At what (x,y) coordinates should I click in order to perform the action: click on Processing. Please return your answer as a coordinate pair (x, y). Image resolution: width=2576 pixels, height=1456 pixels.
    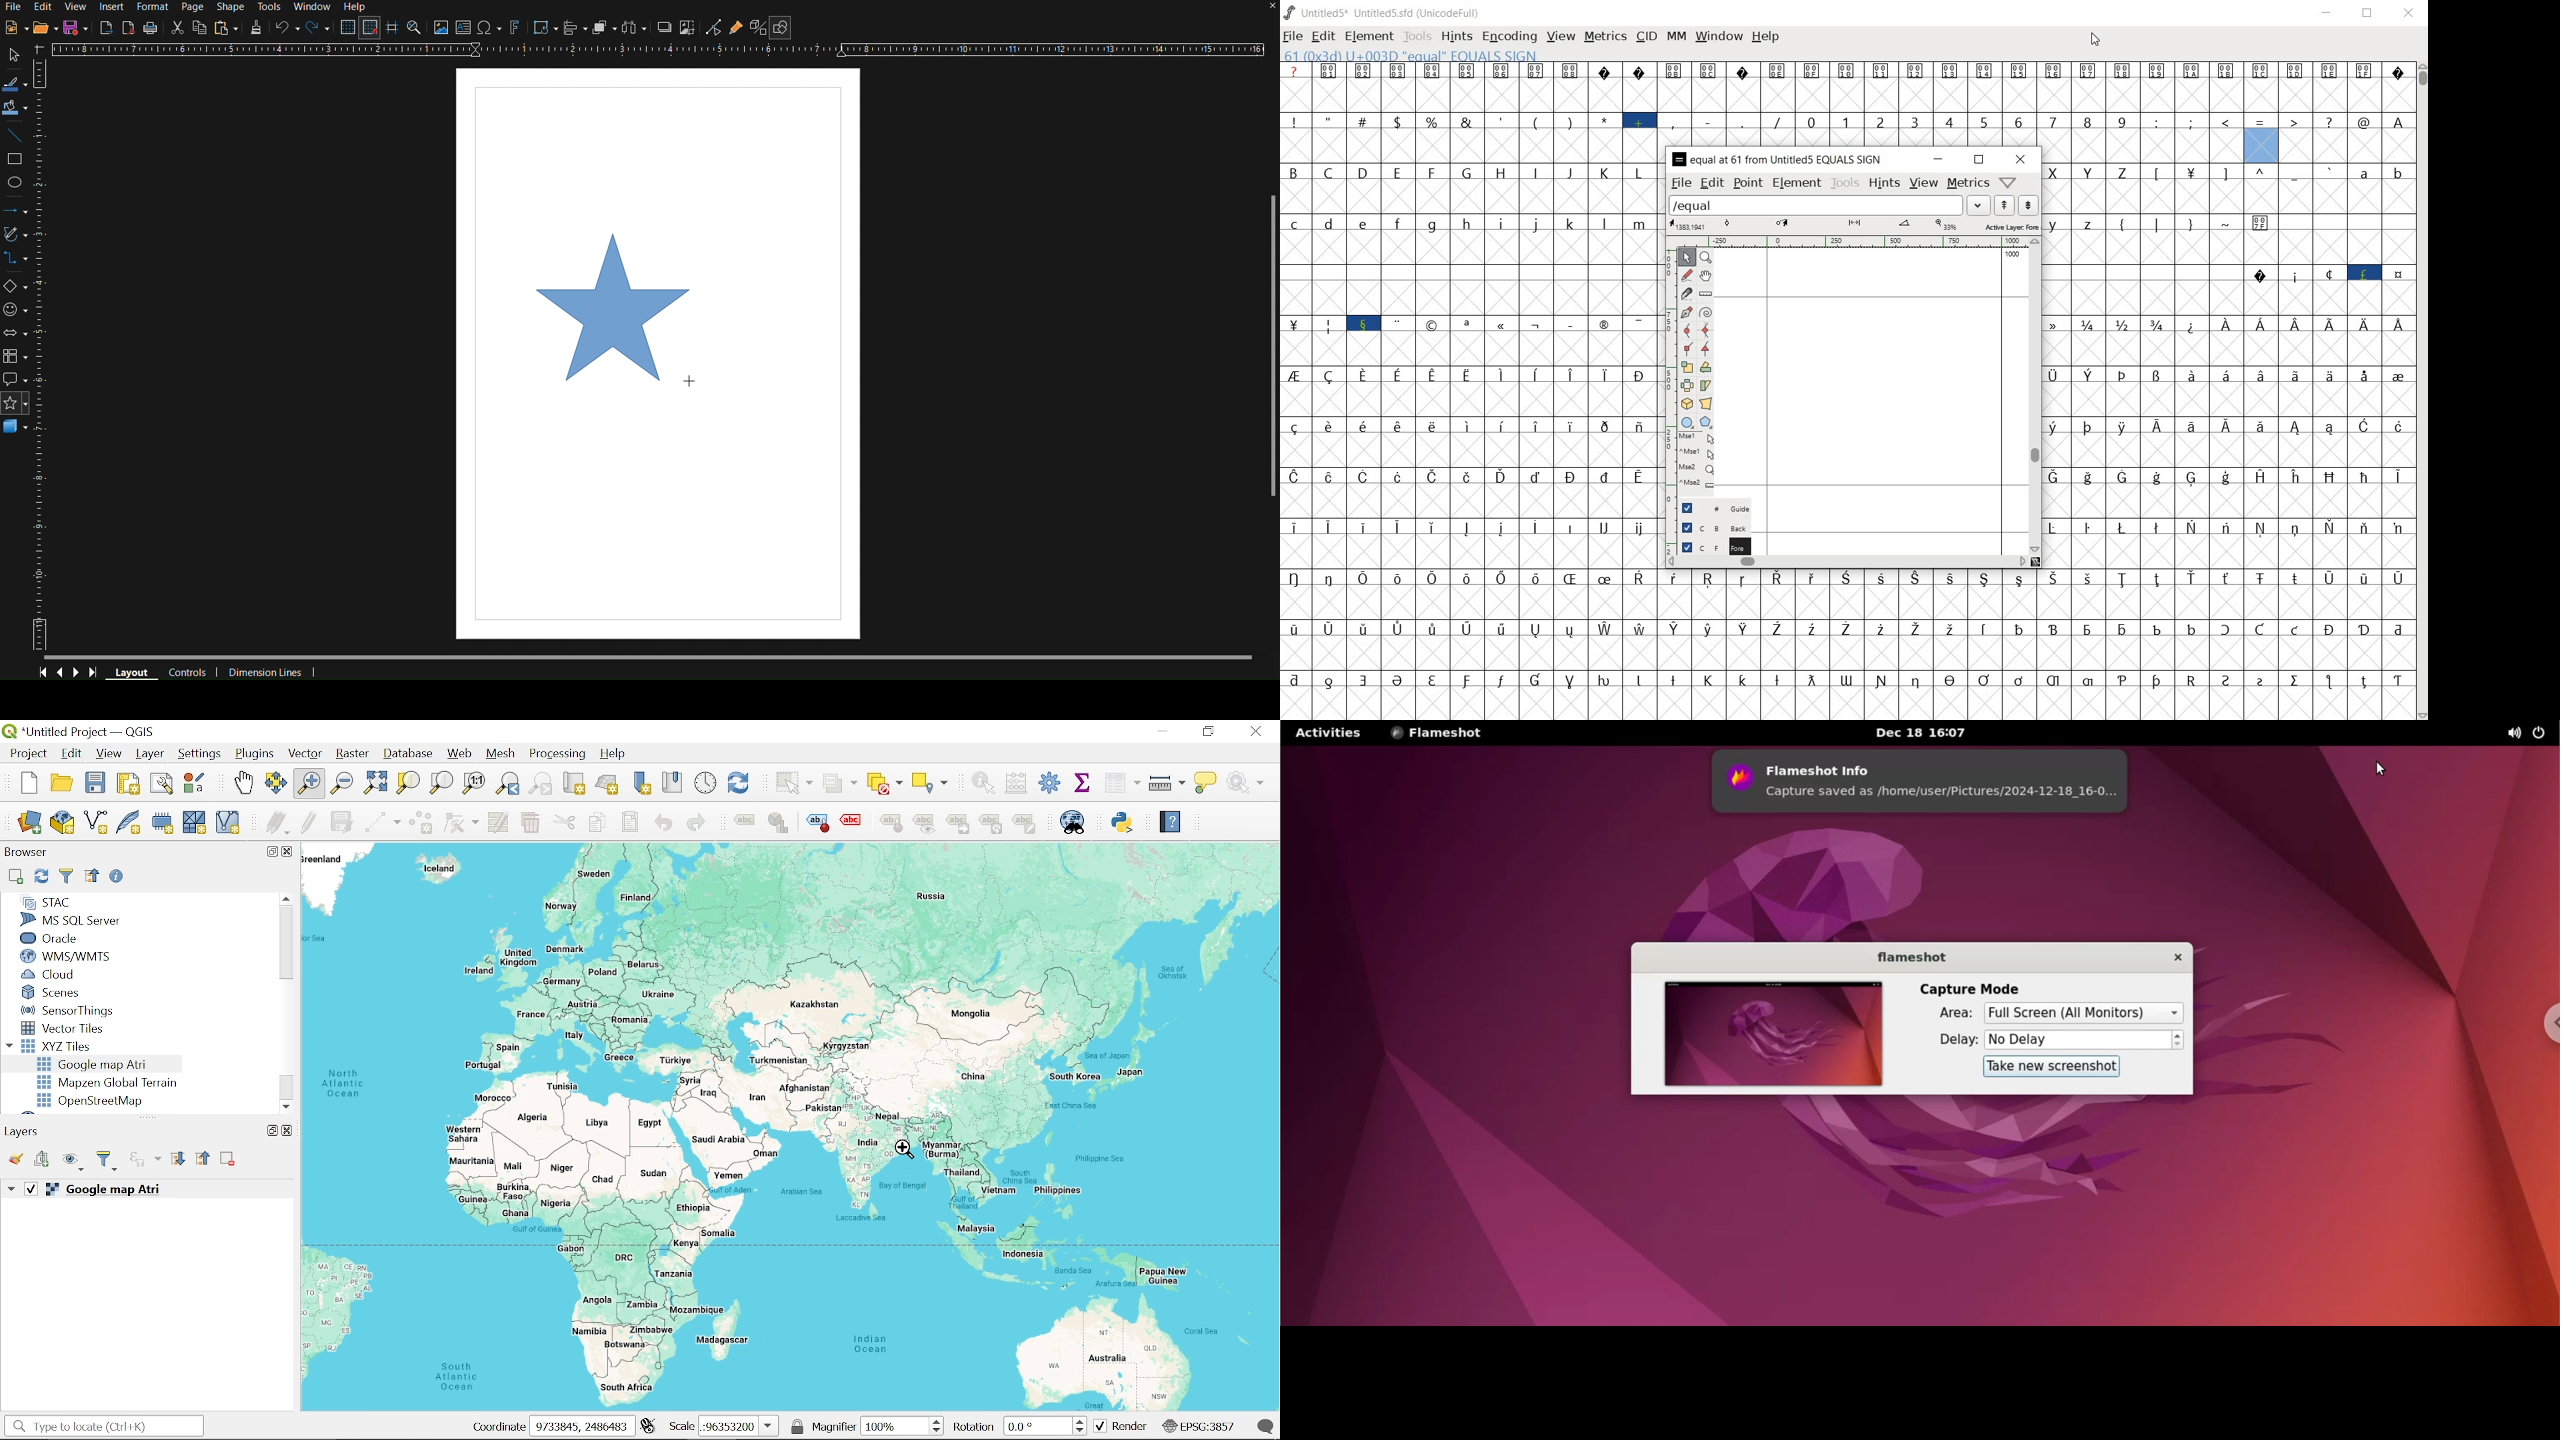
    Looking at the image, I should click on (560, 754).